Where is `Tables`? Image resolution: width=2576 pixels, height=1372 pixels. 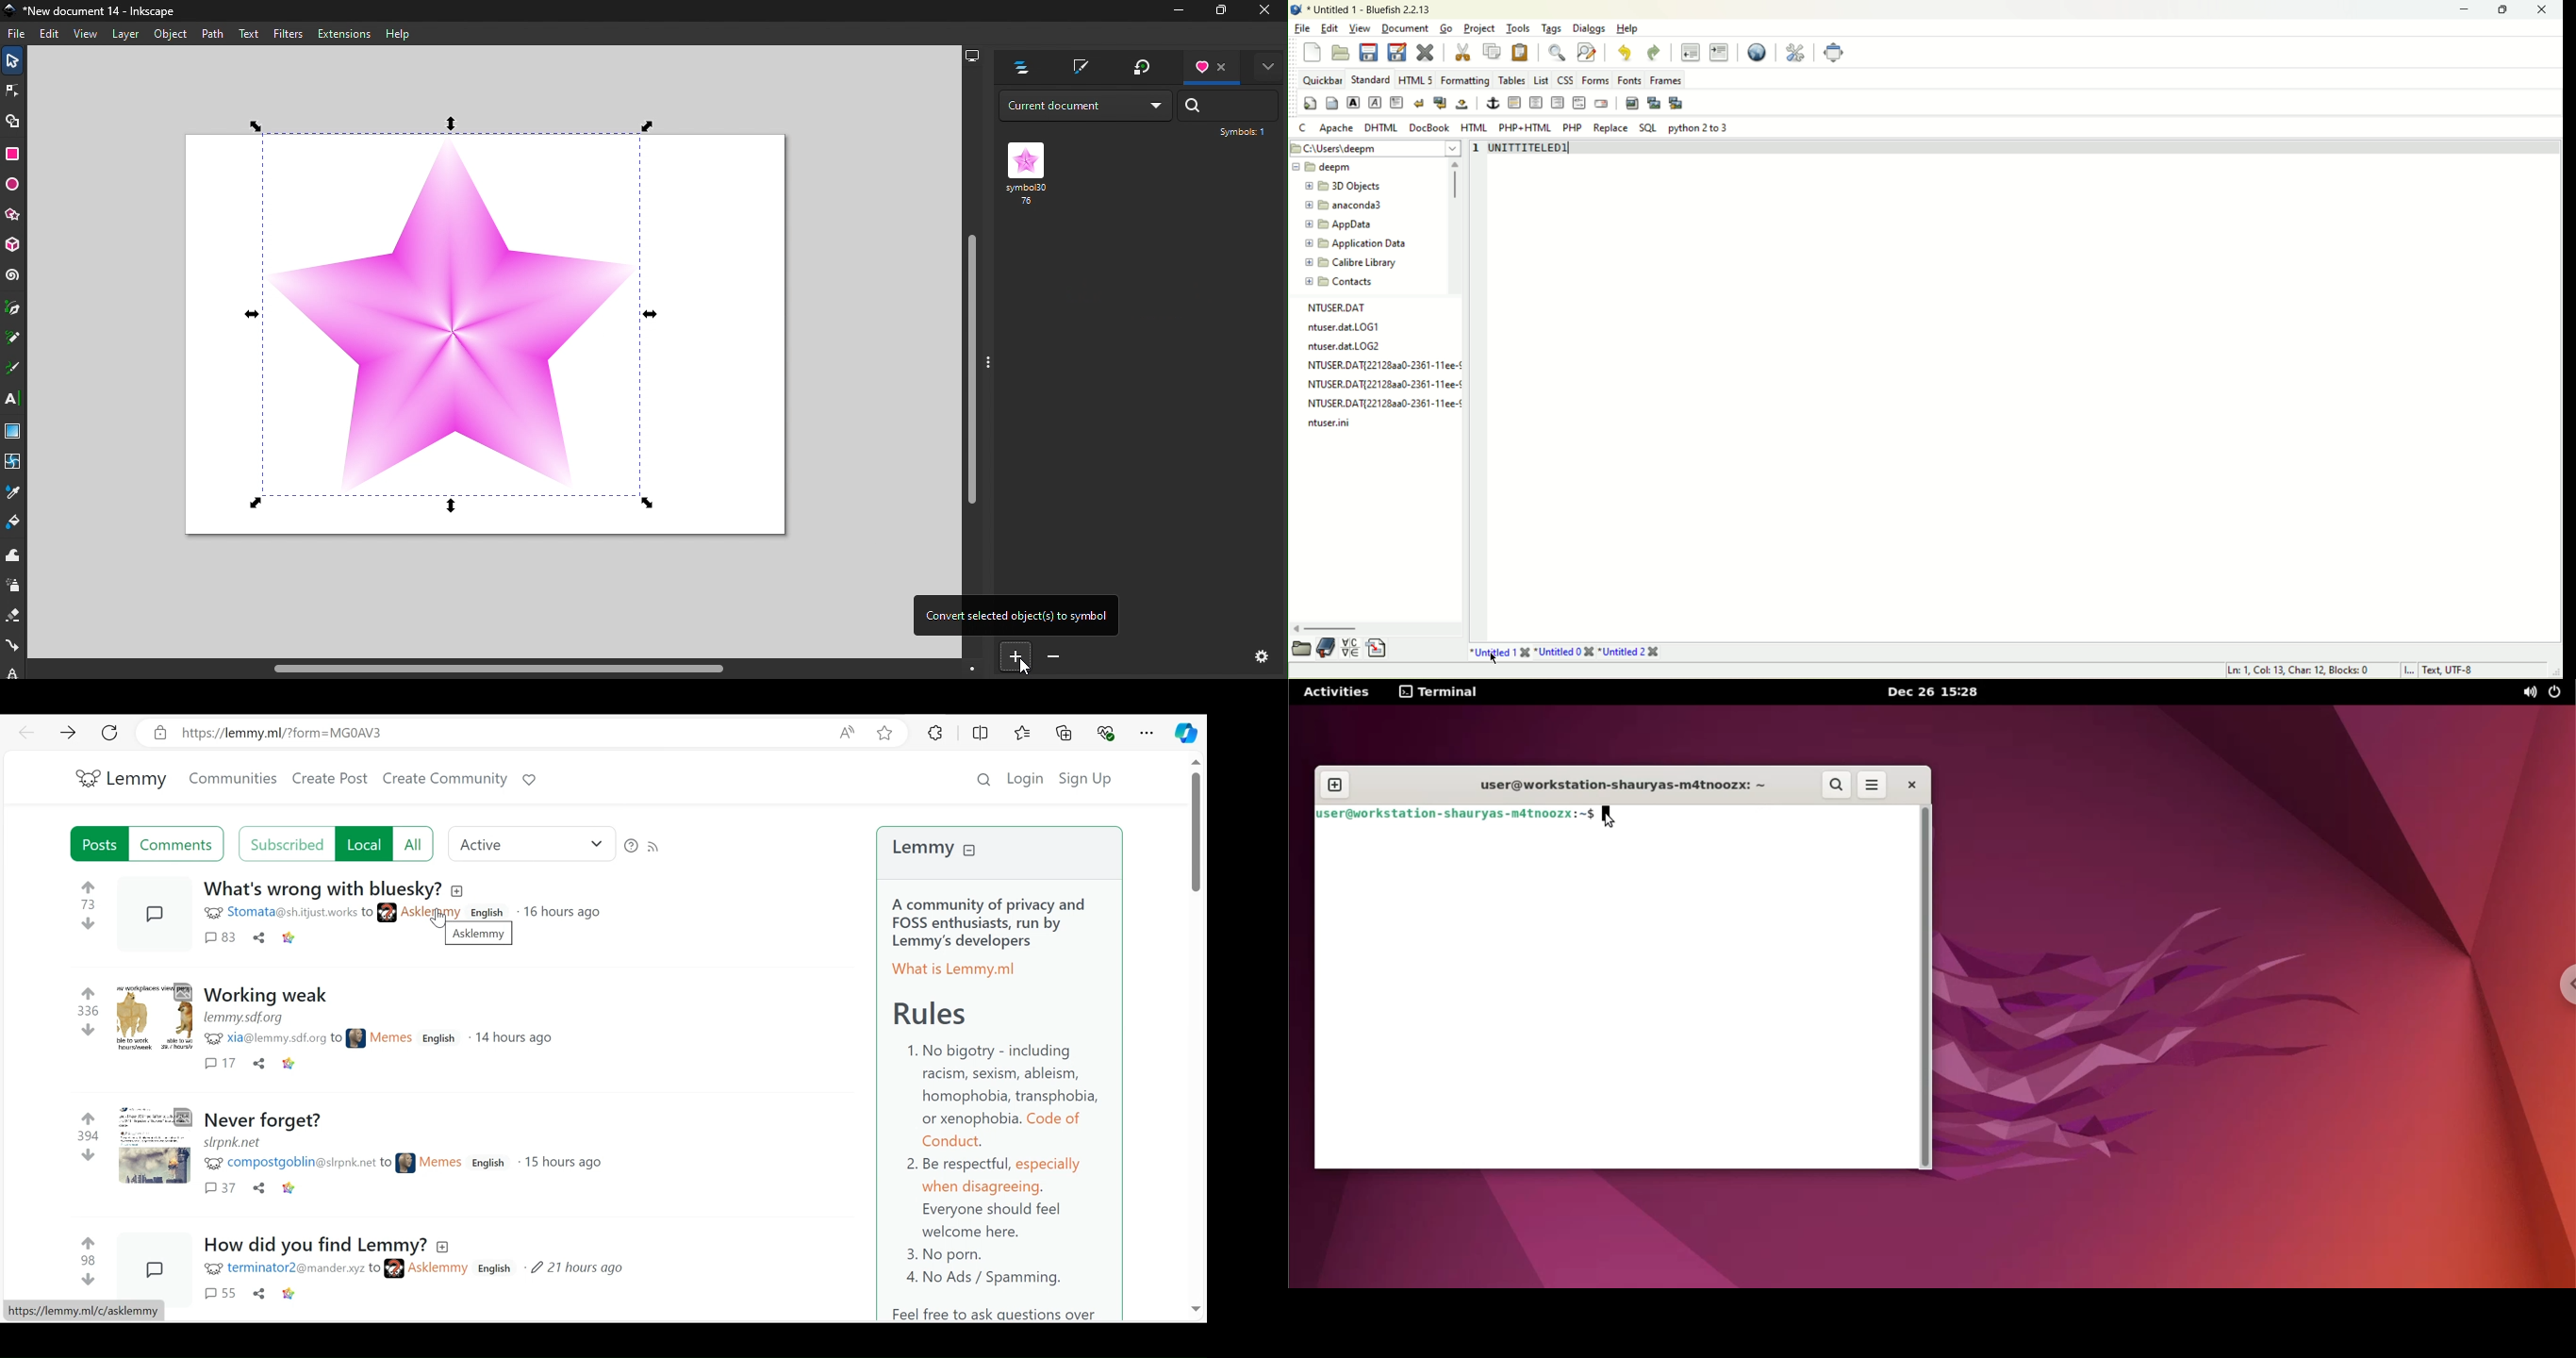
Tables is located at coordinates (1513, 80).